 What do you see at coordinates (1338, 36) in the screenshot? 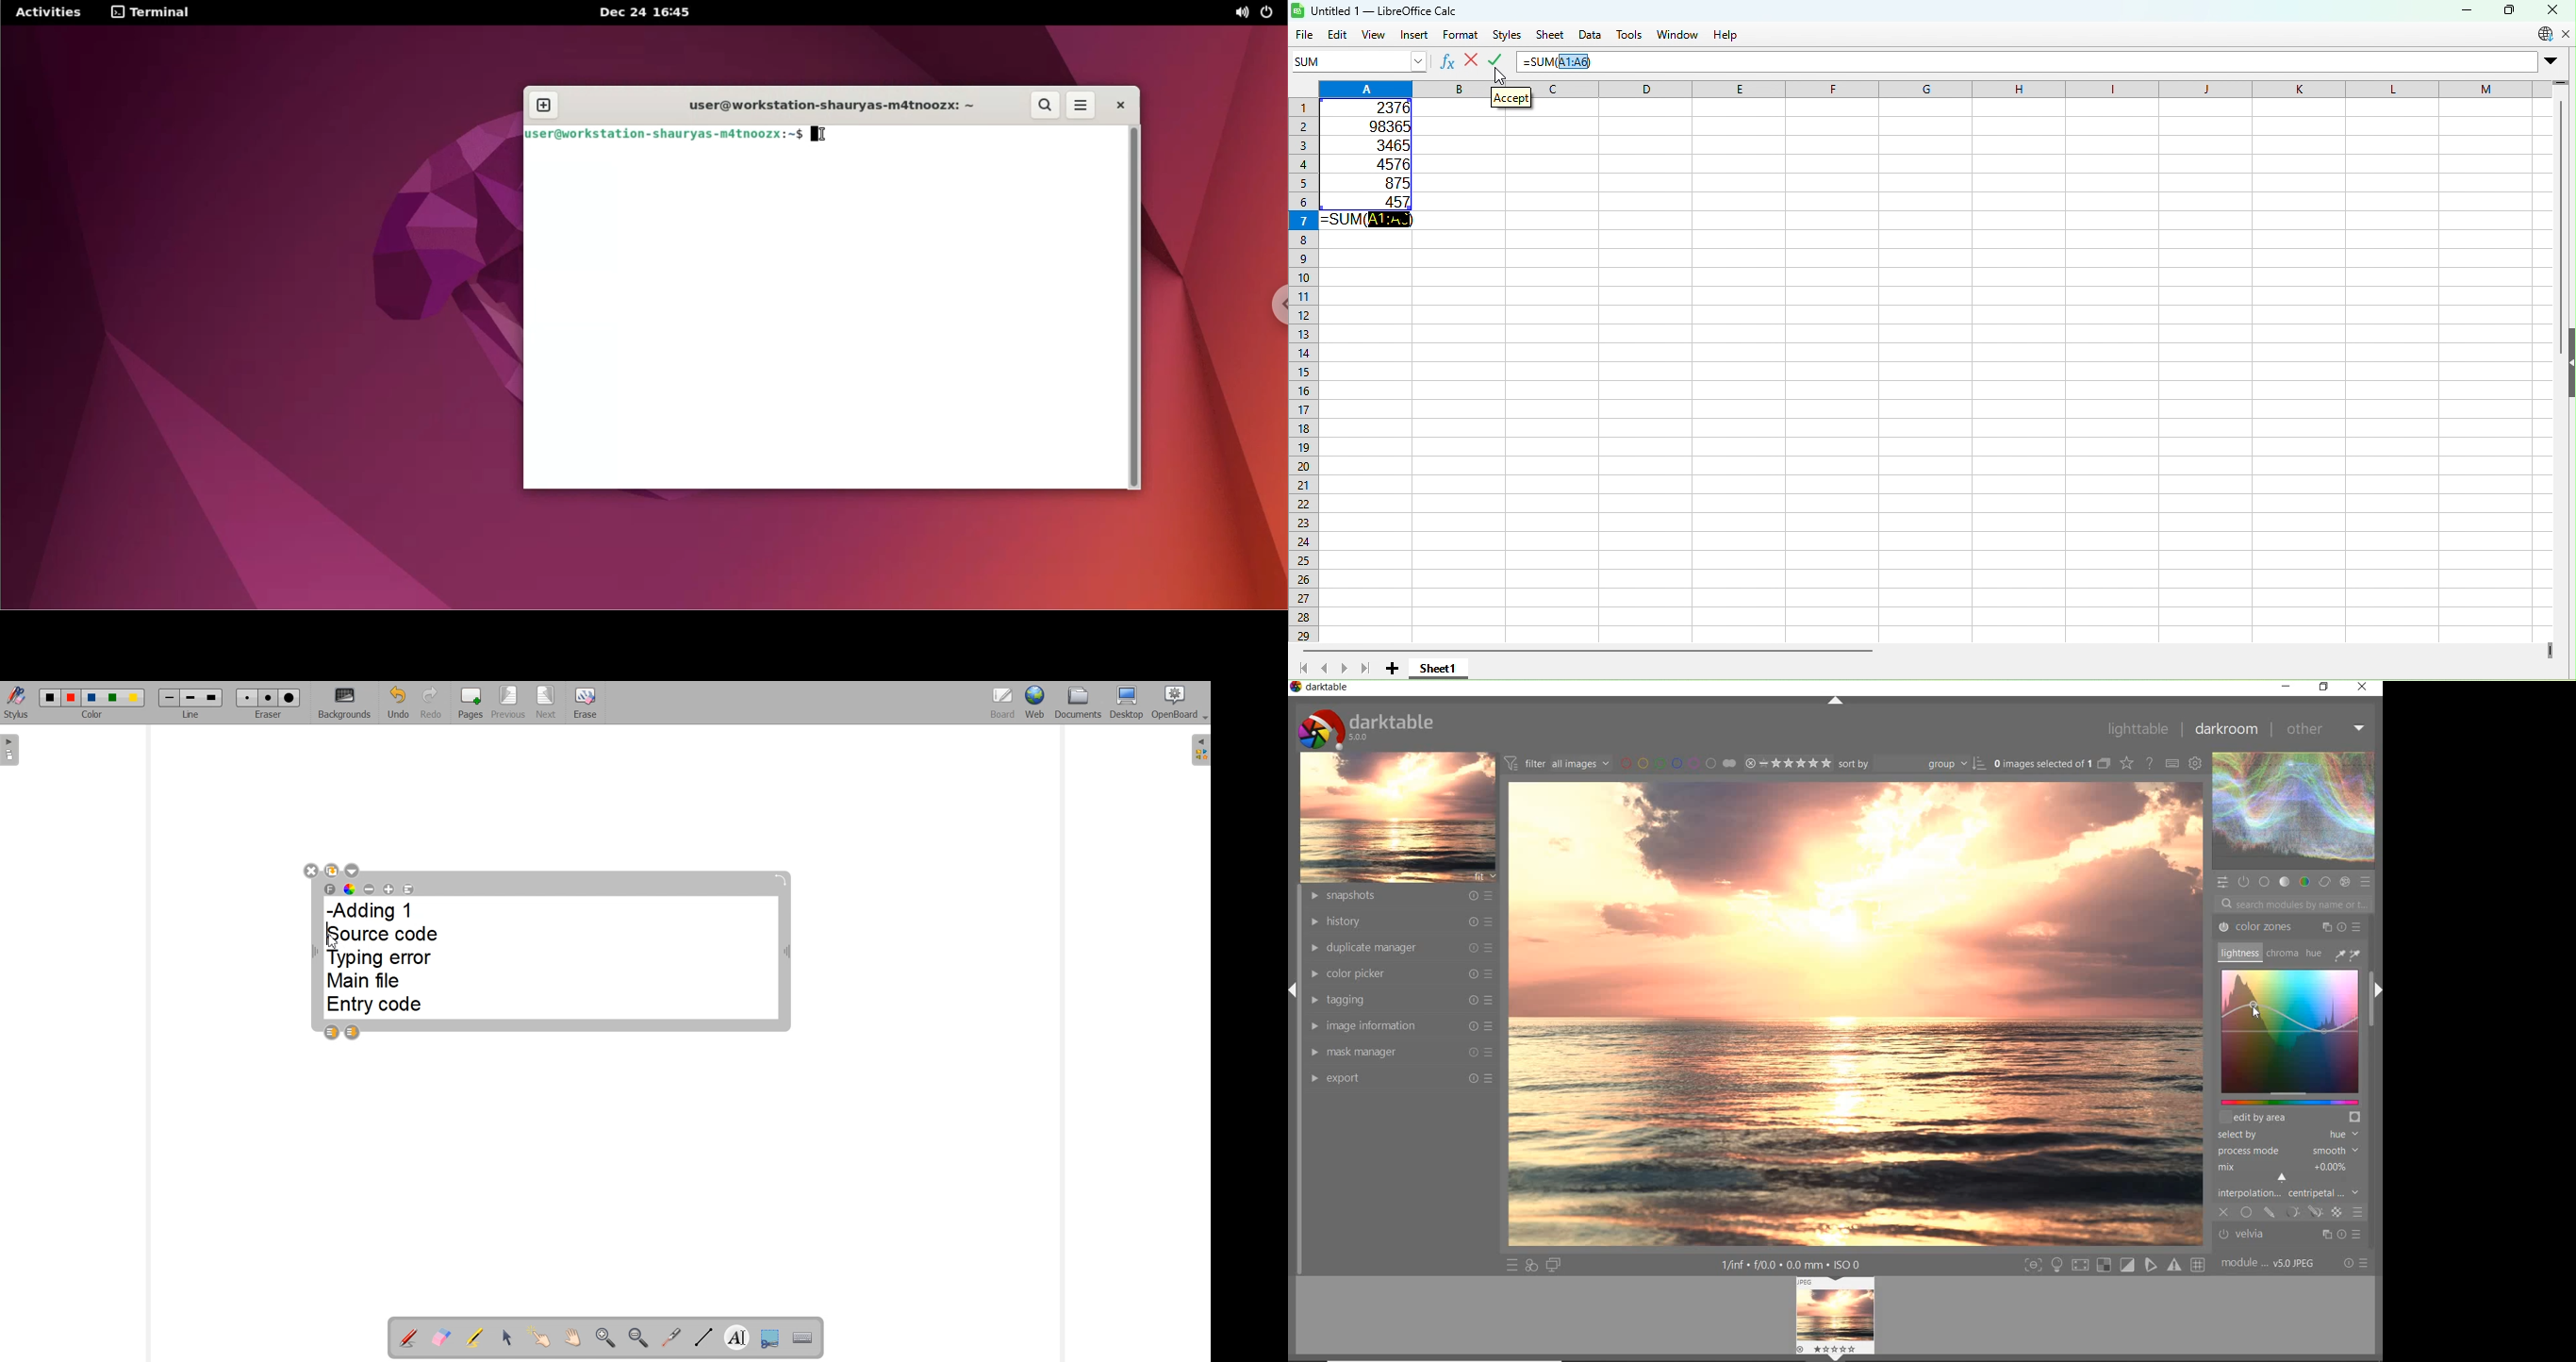
I see `Edit` at bounding box center [1338, 36].